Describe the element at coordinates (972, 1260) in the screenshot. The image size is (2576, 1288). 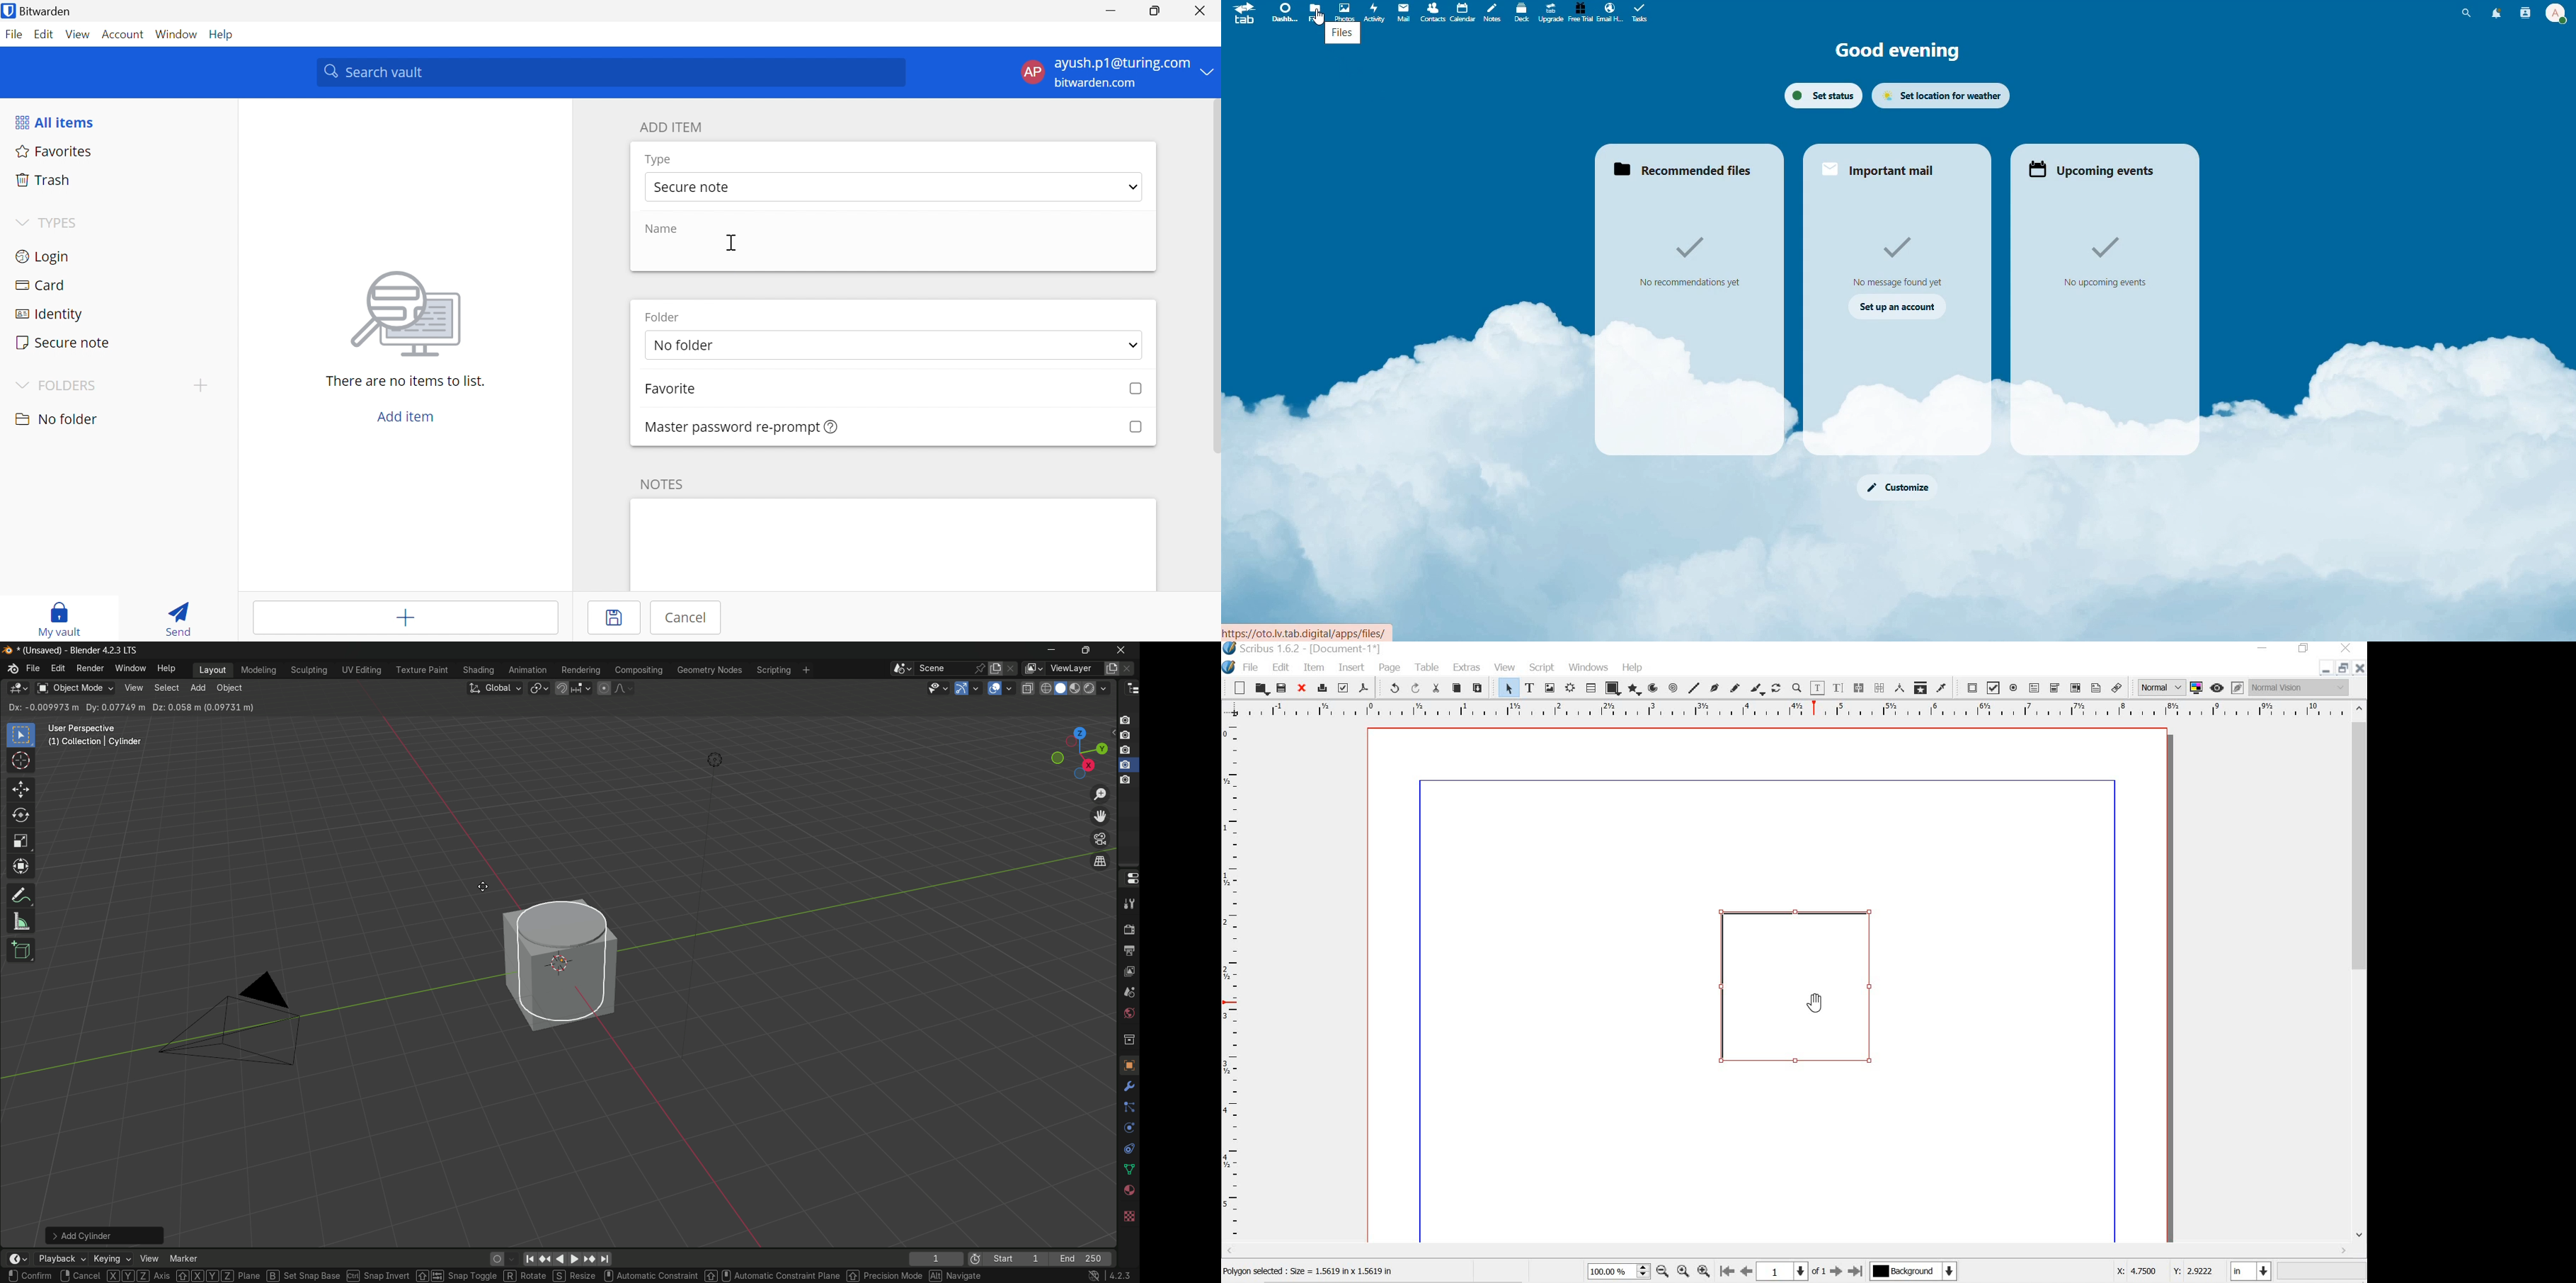
I see `preview` at that location.